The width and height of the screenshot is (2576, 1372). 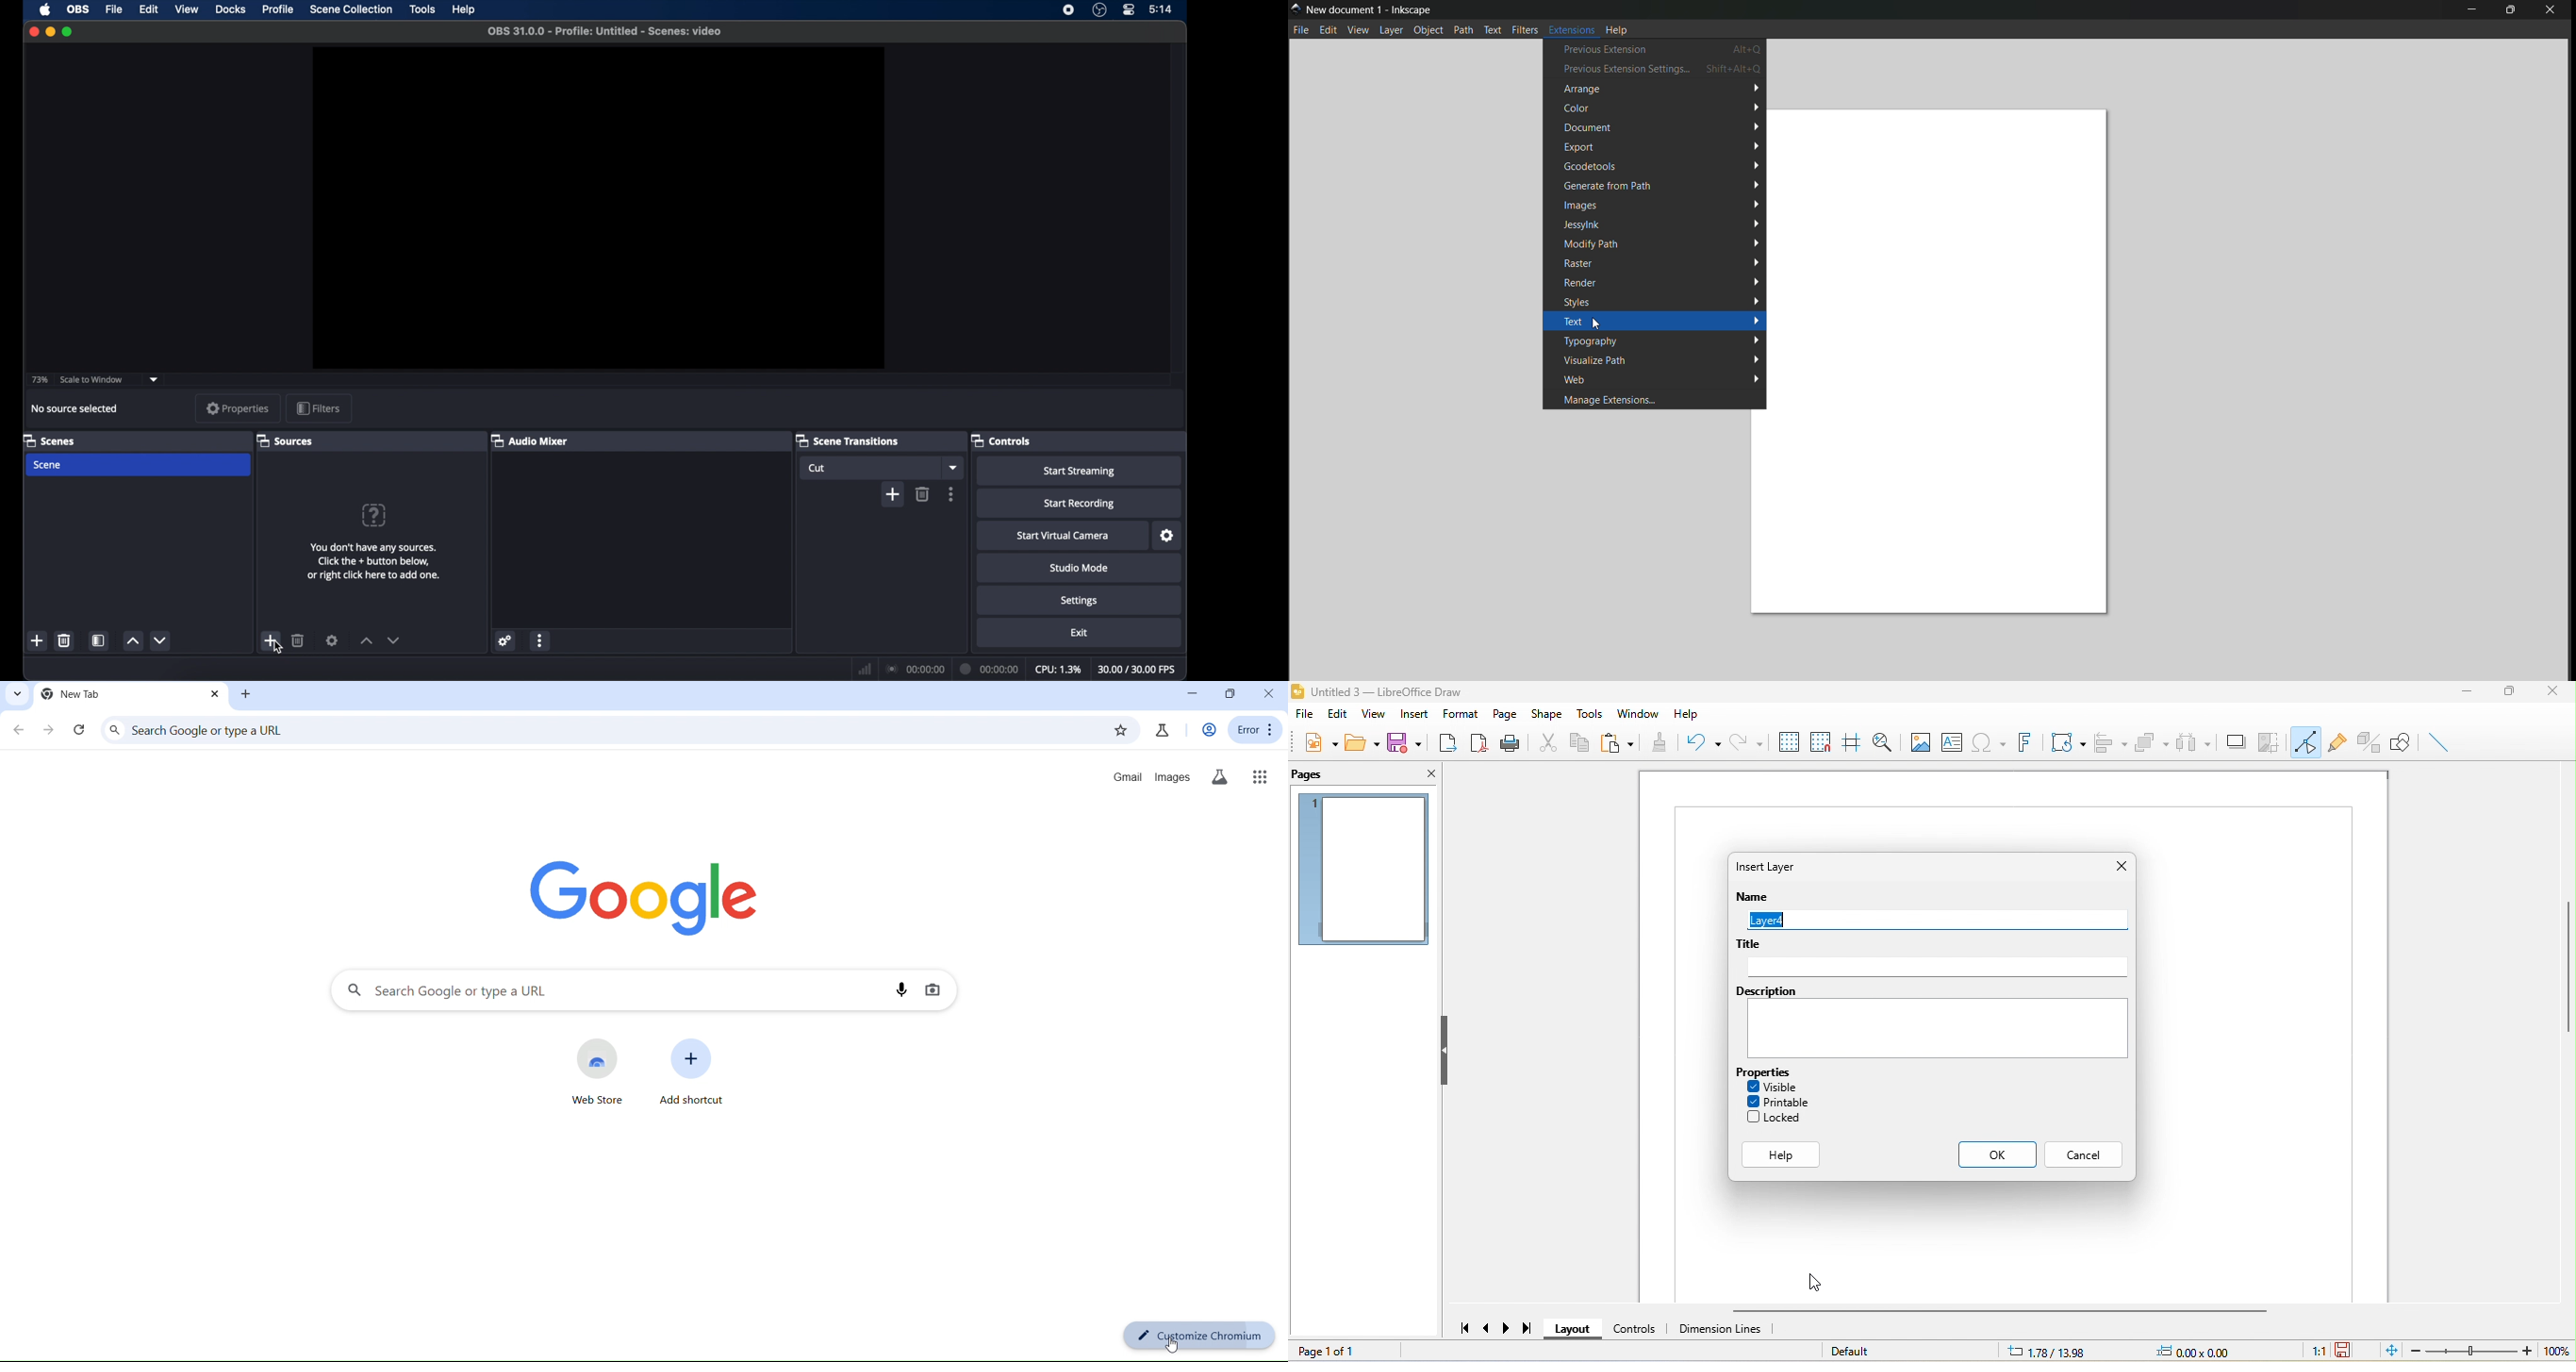 I want to click on layout, so click(x=1573, y=1330).